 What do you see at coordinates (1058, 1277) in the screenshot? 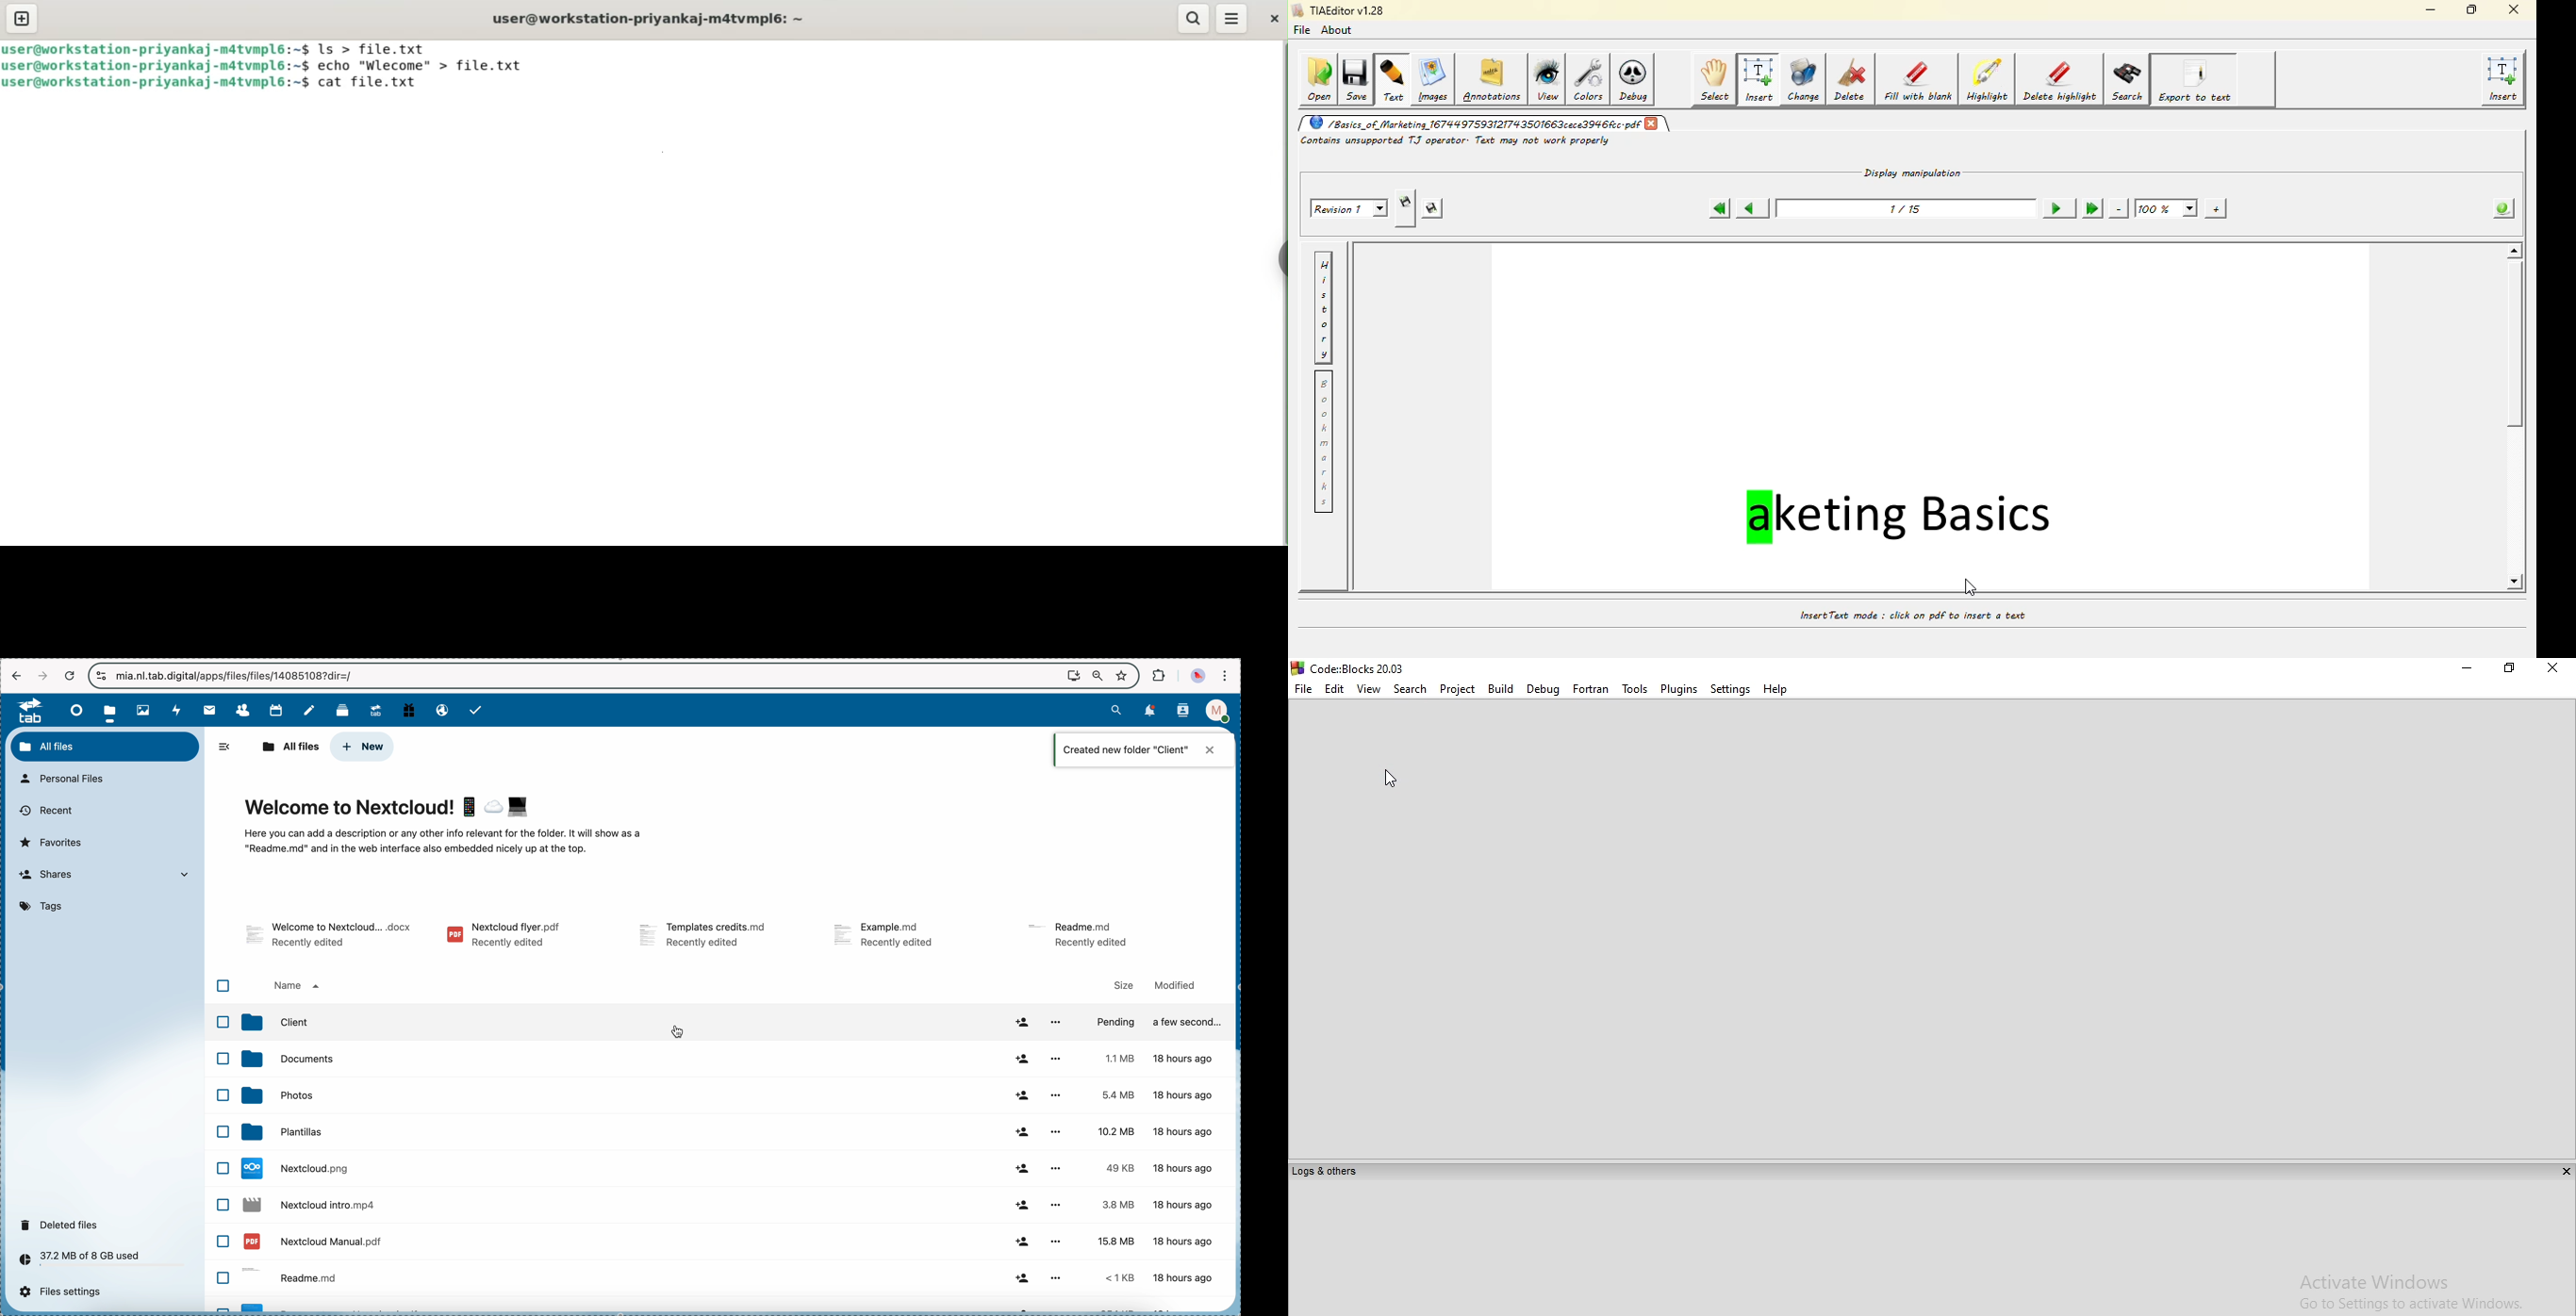
I see `more options` at bounding box center [1058, 1277].